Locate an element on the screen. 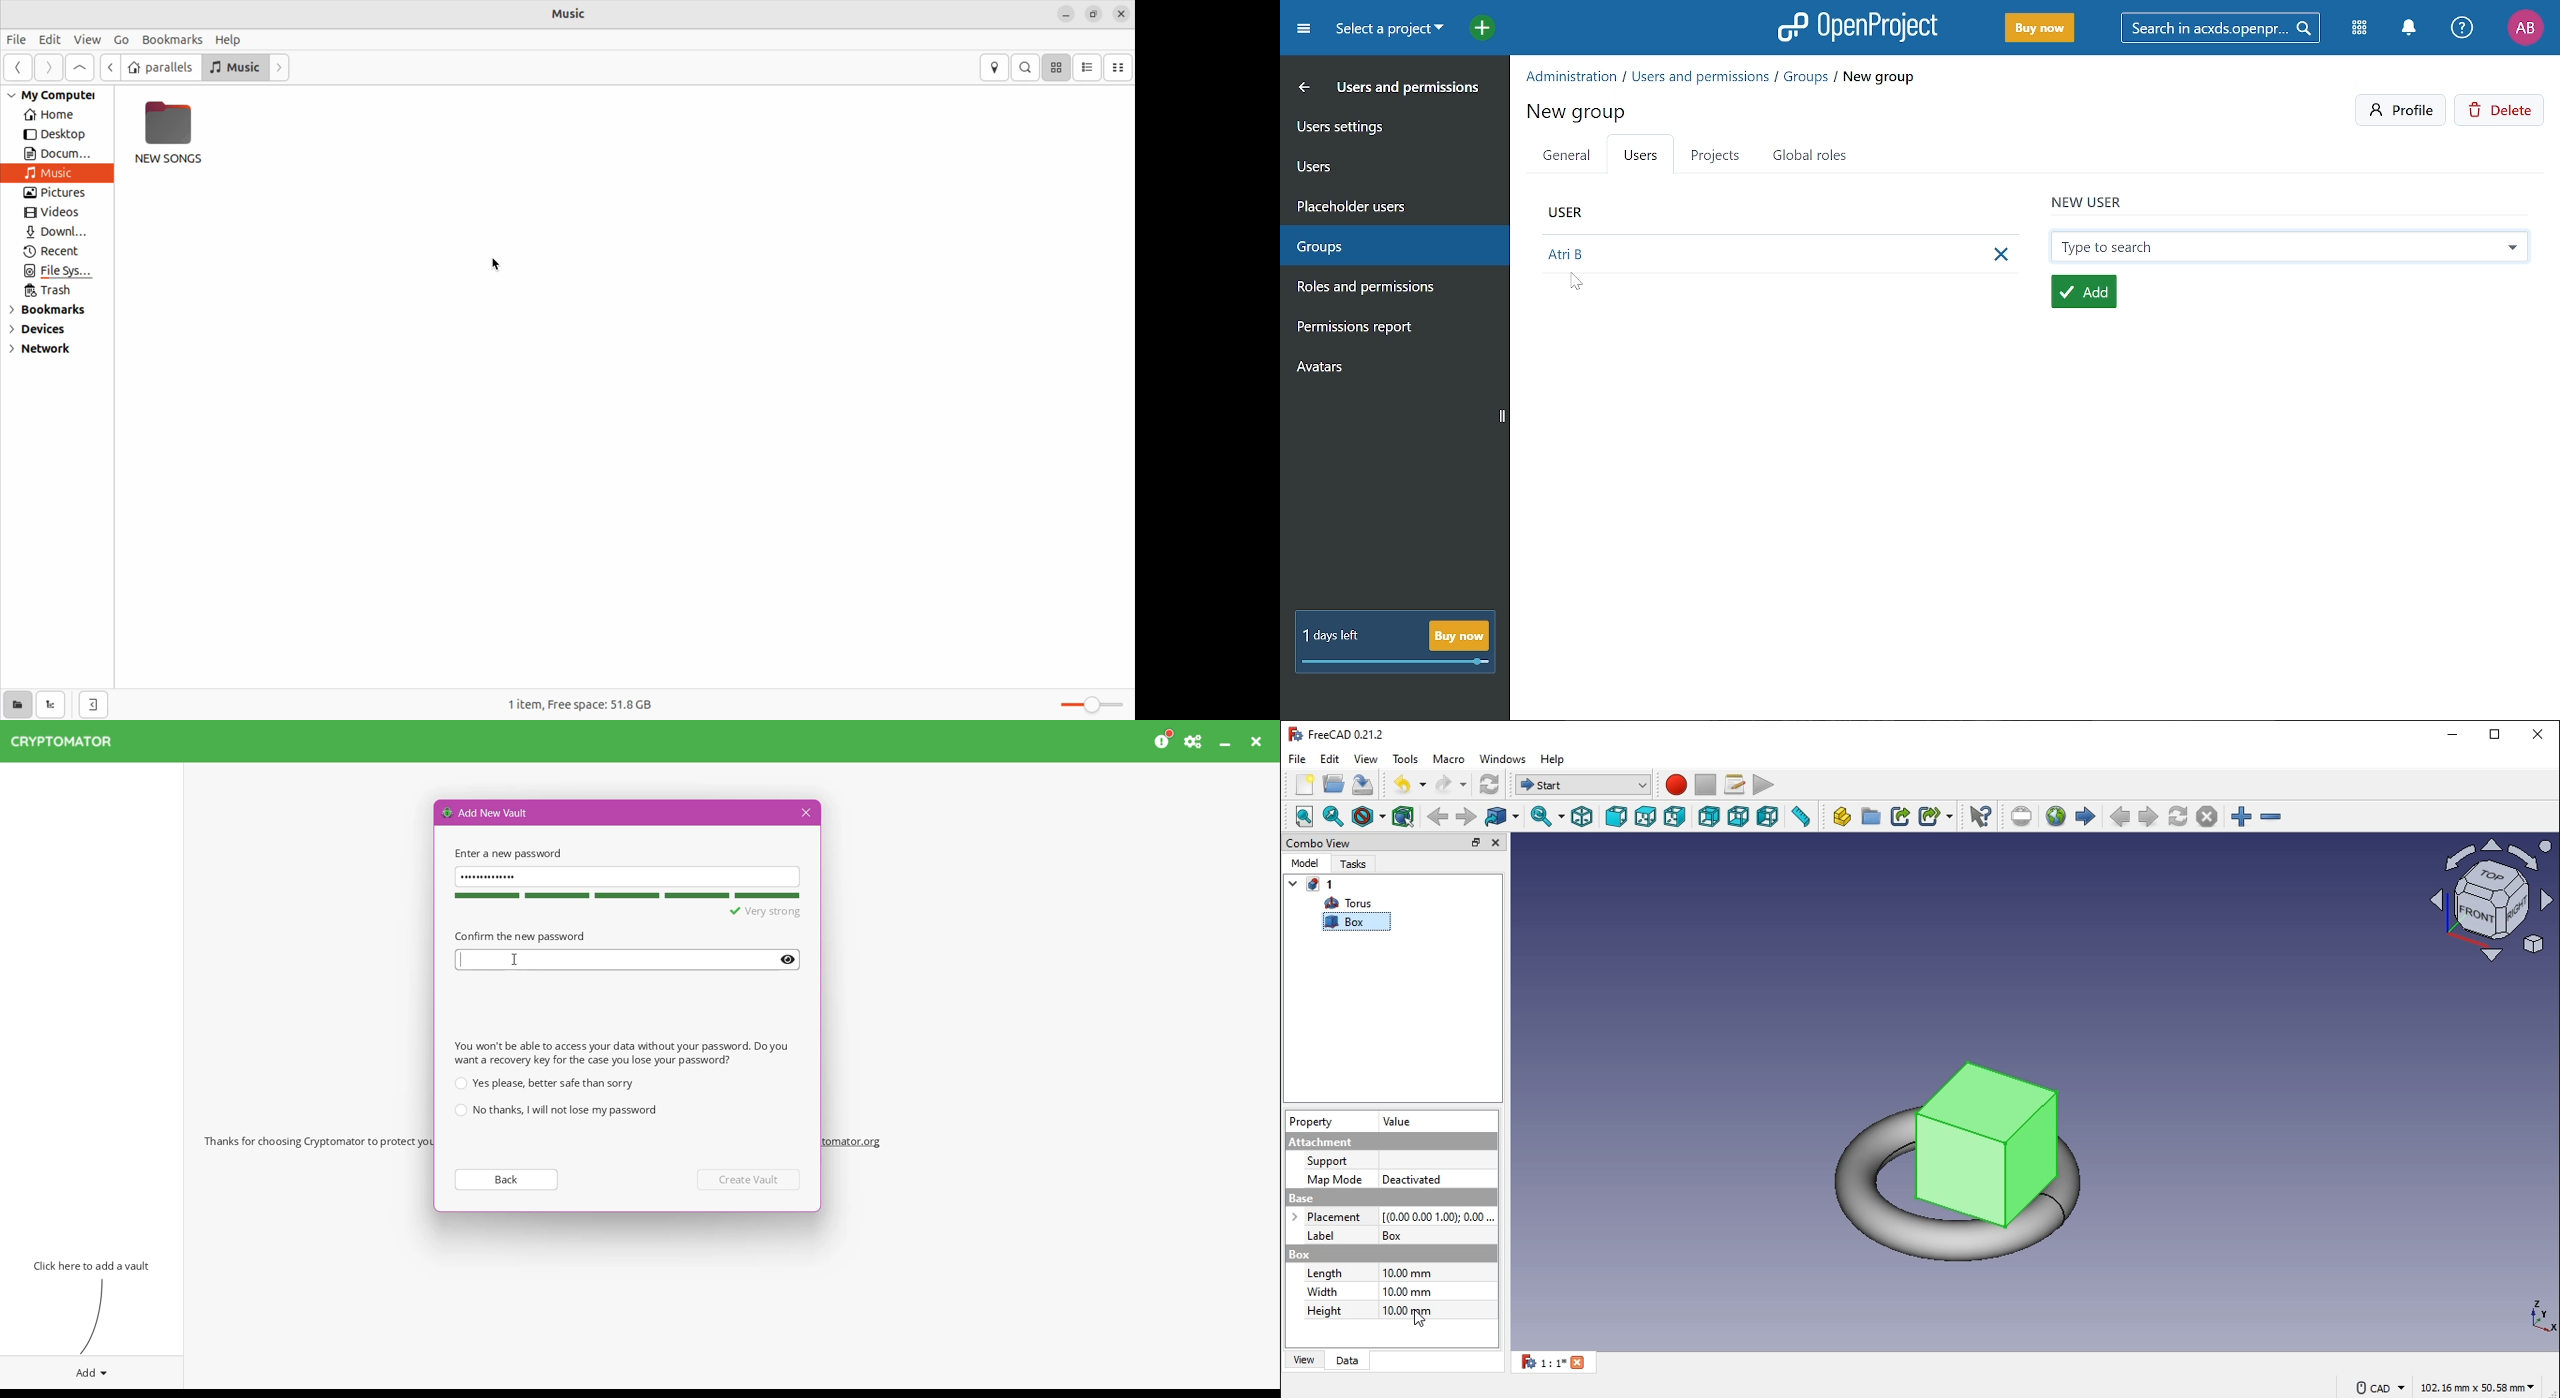 The width and height of the screenshot is (2576, 1400). show tree view is located at coordinates (51, 705).